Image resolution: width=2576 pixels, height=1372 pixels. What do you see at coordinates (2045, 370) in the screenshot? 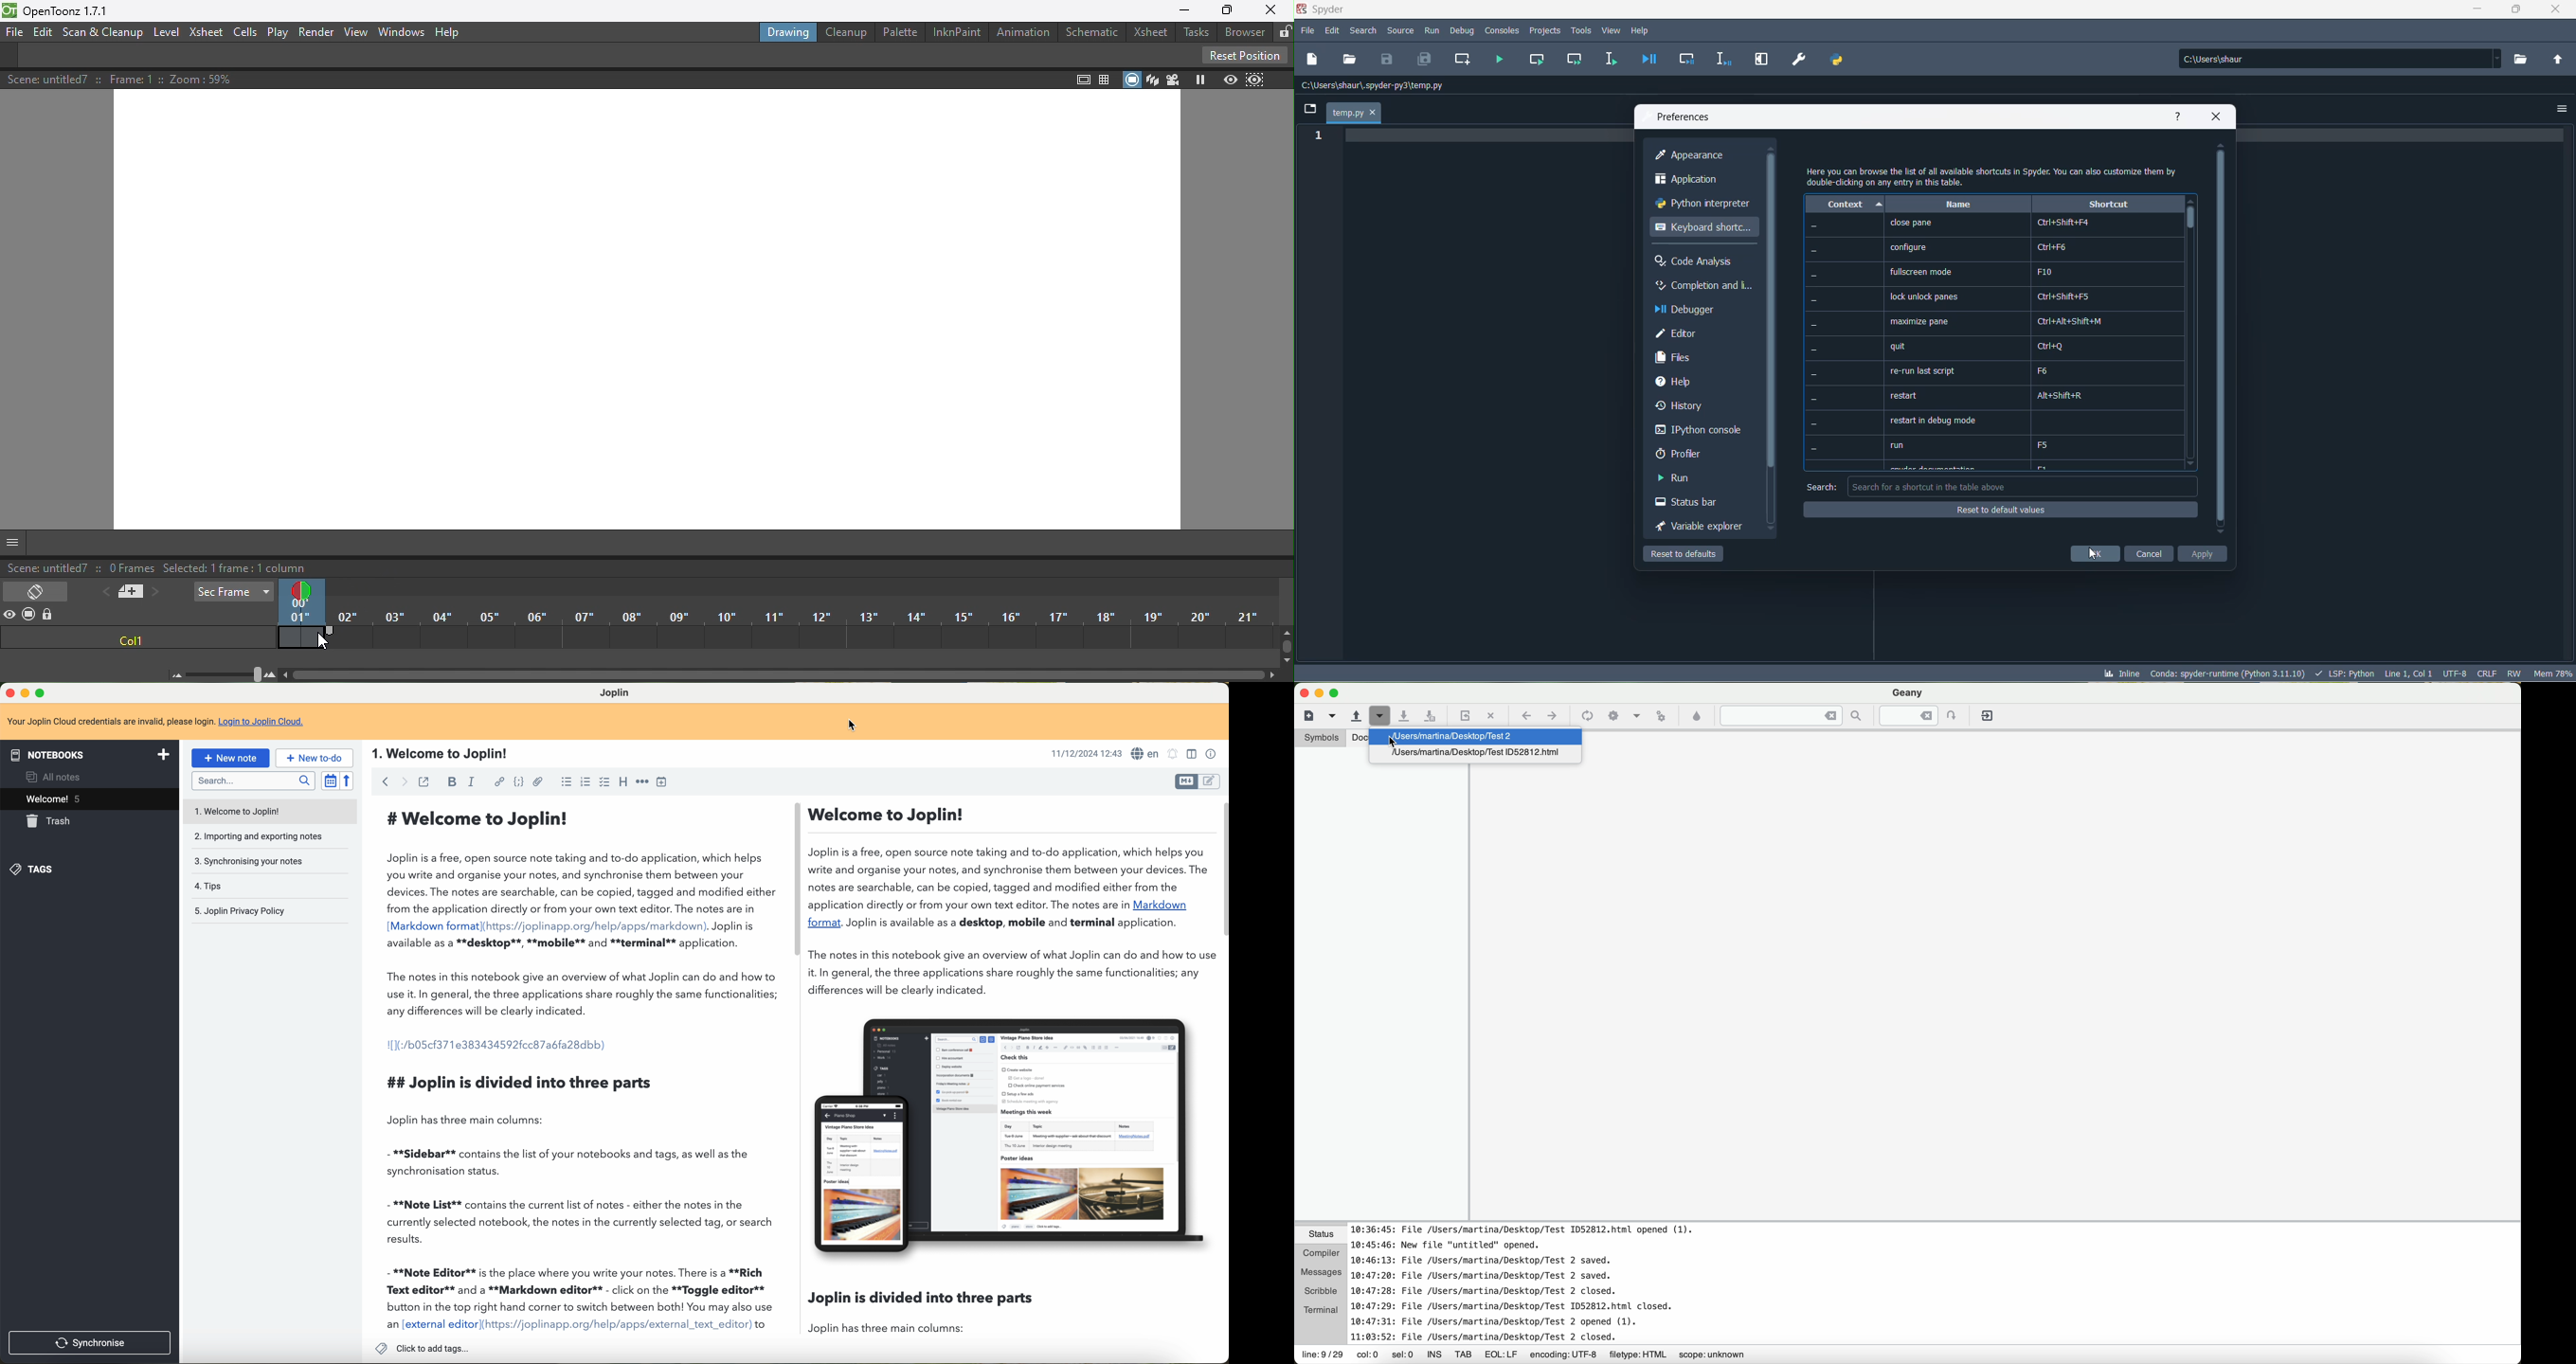
I see `F6` at bounding box center [2045, 370].